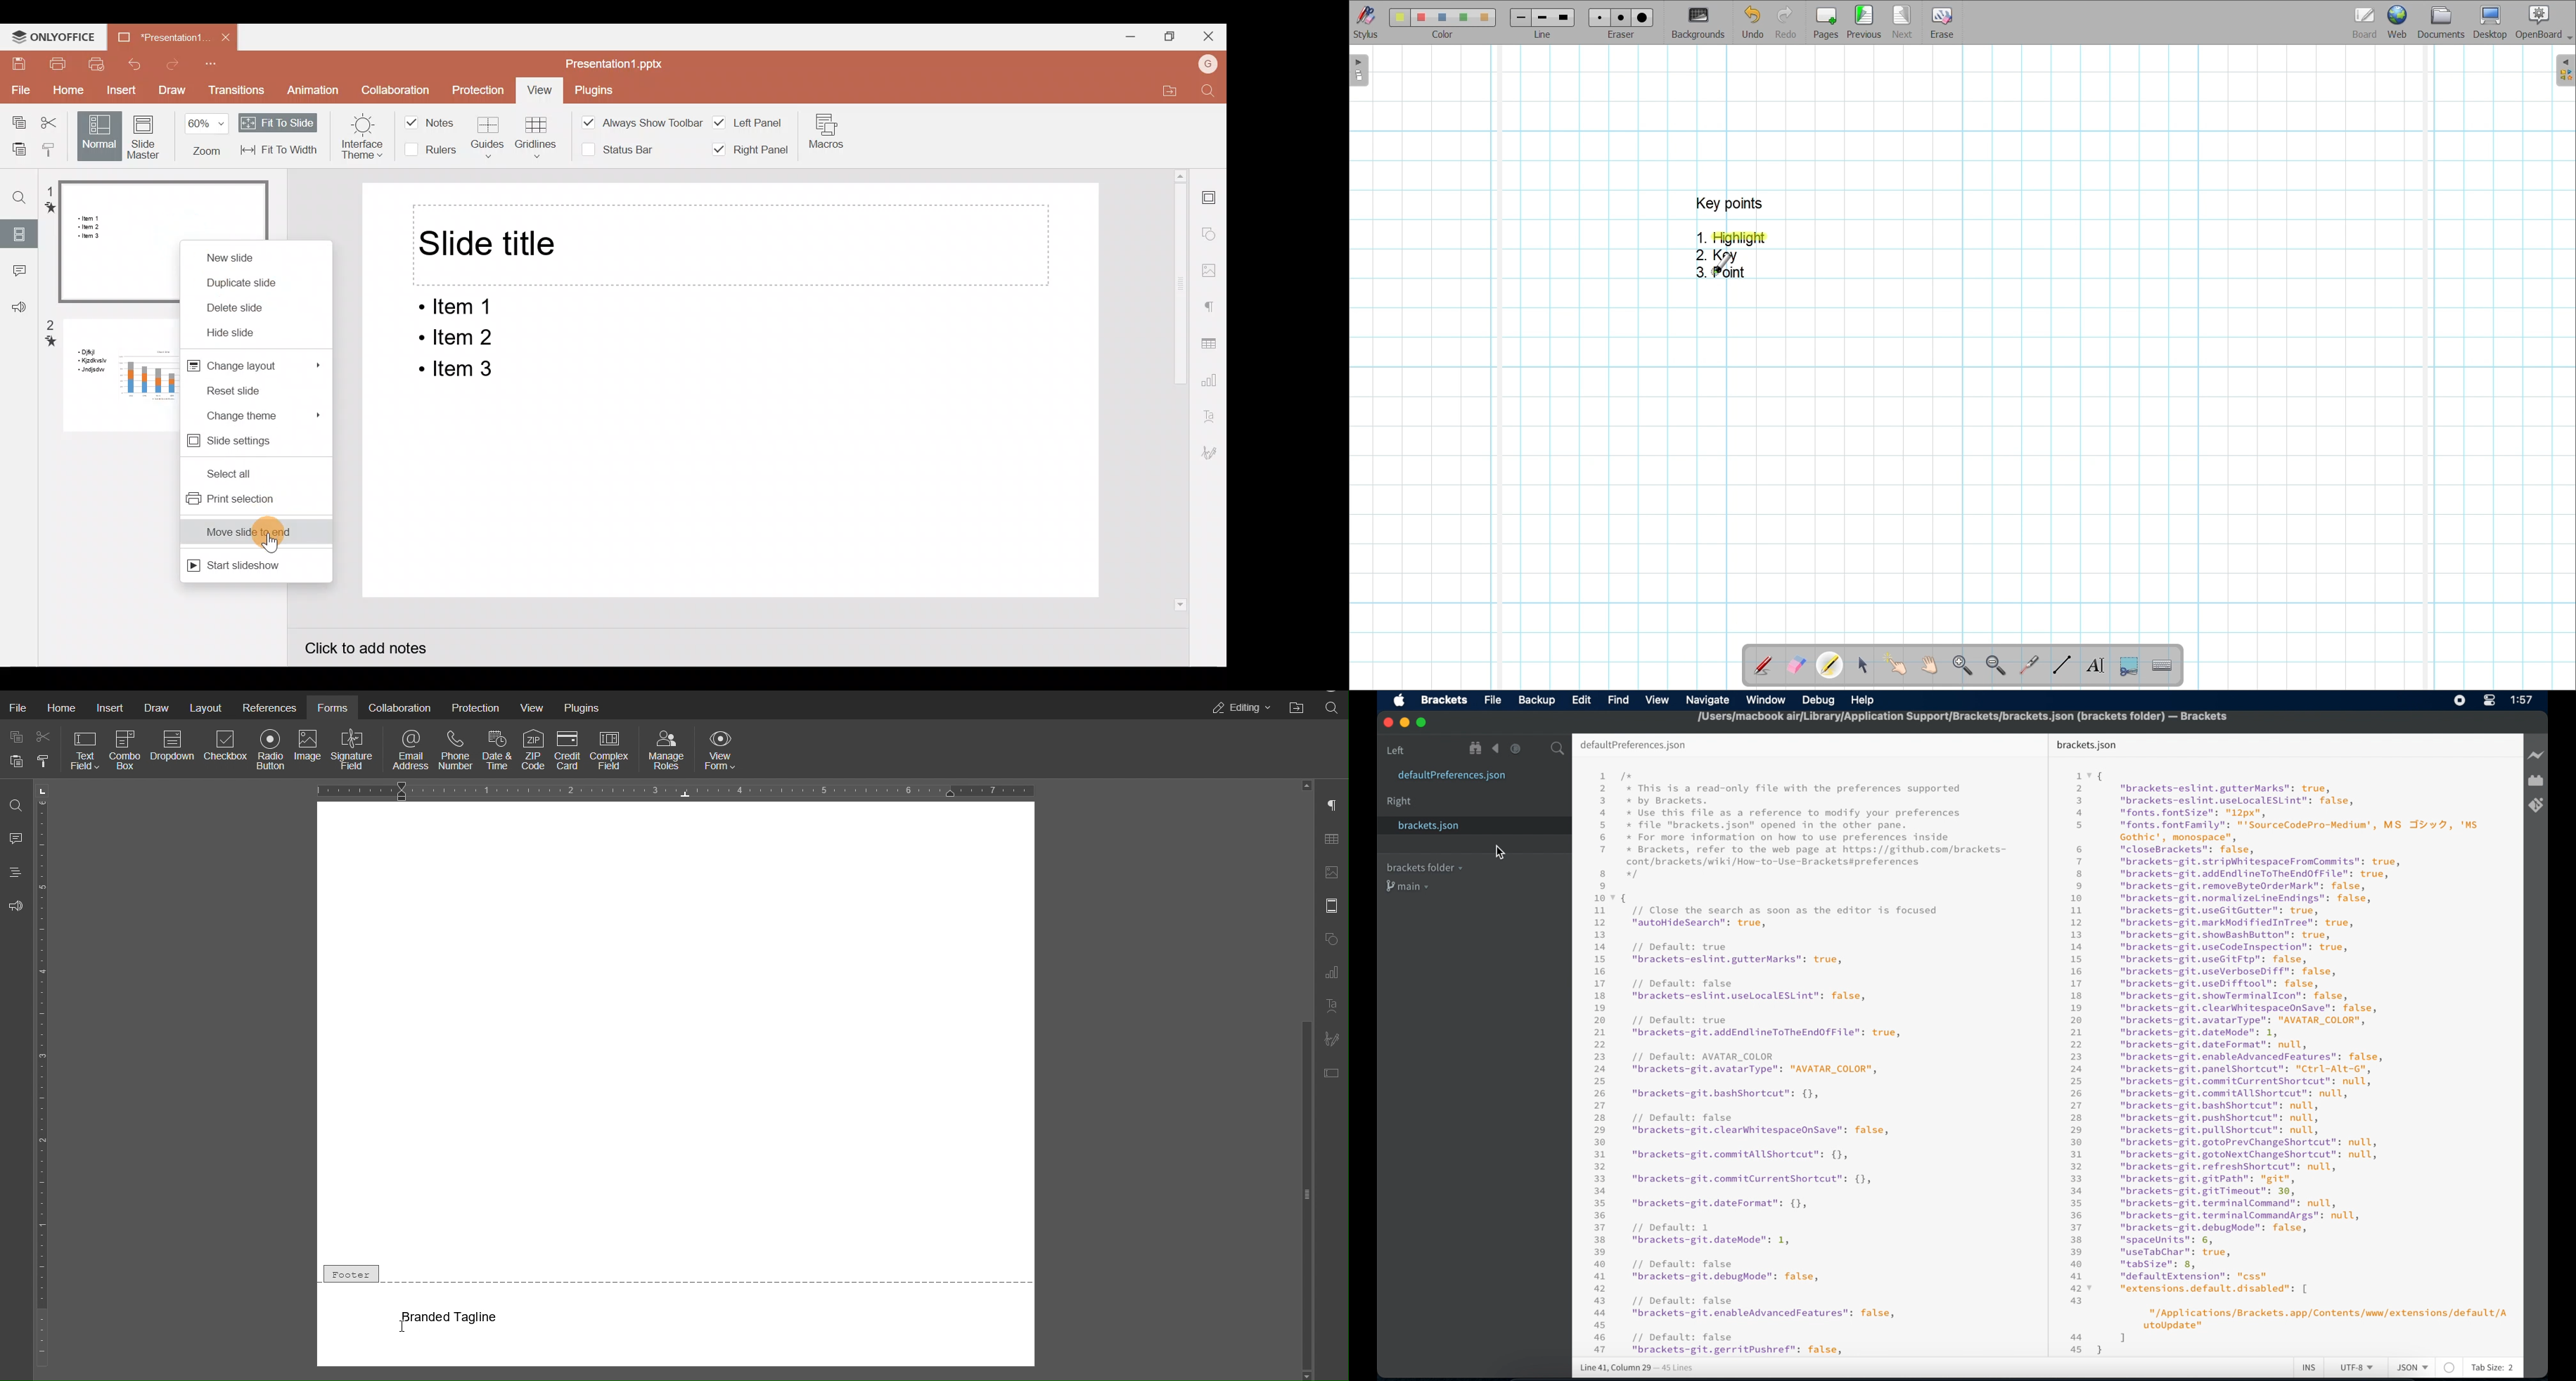 The height and width of the screenshot is (1400, 2576). Describe the element at coordinates (309, 751) in the screenshot. I see `Image` at that location.